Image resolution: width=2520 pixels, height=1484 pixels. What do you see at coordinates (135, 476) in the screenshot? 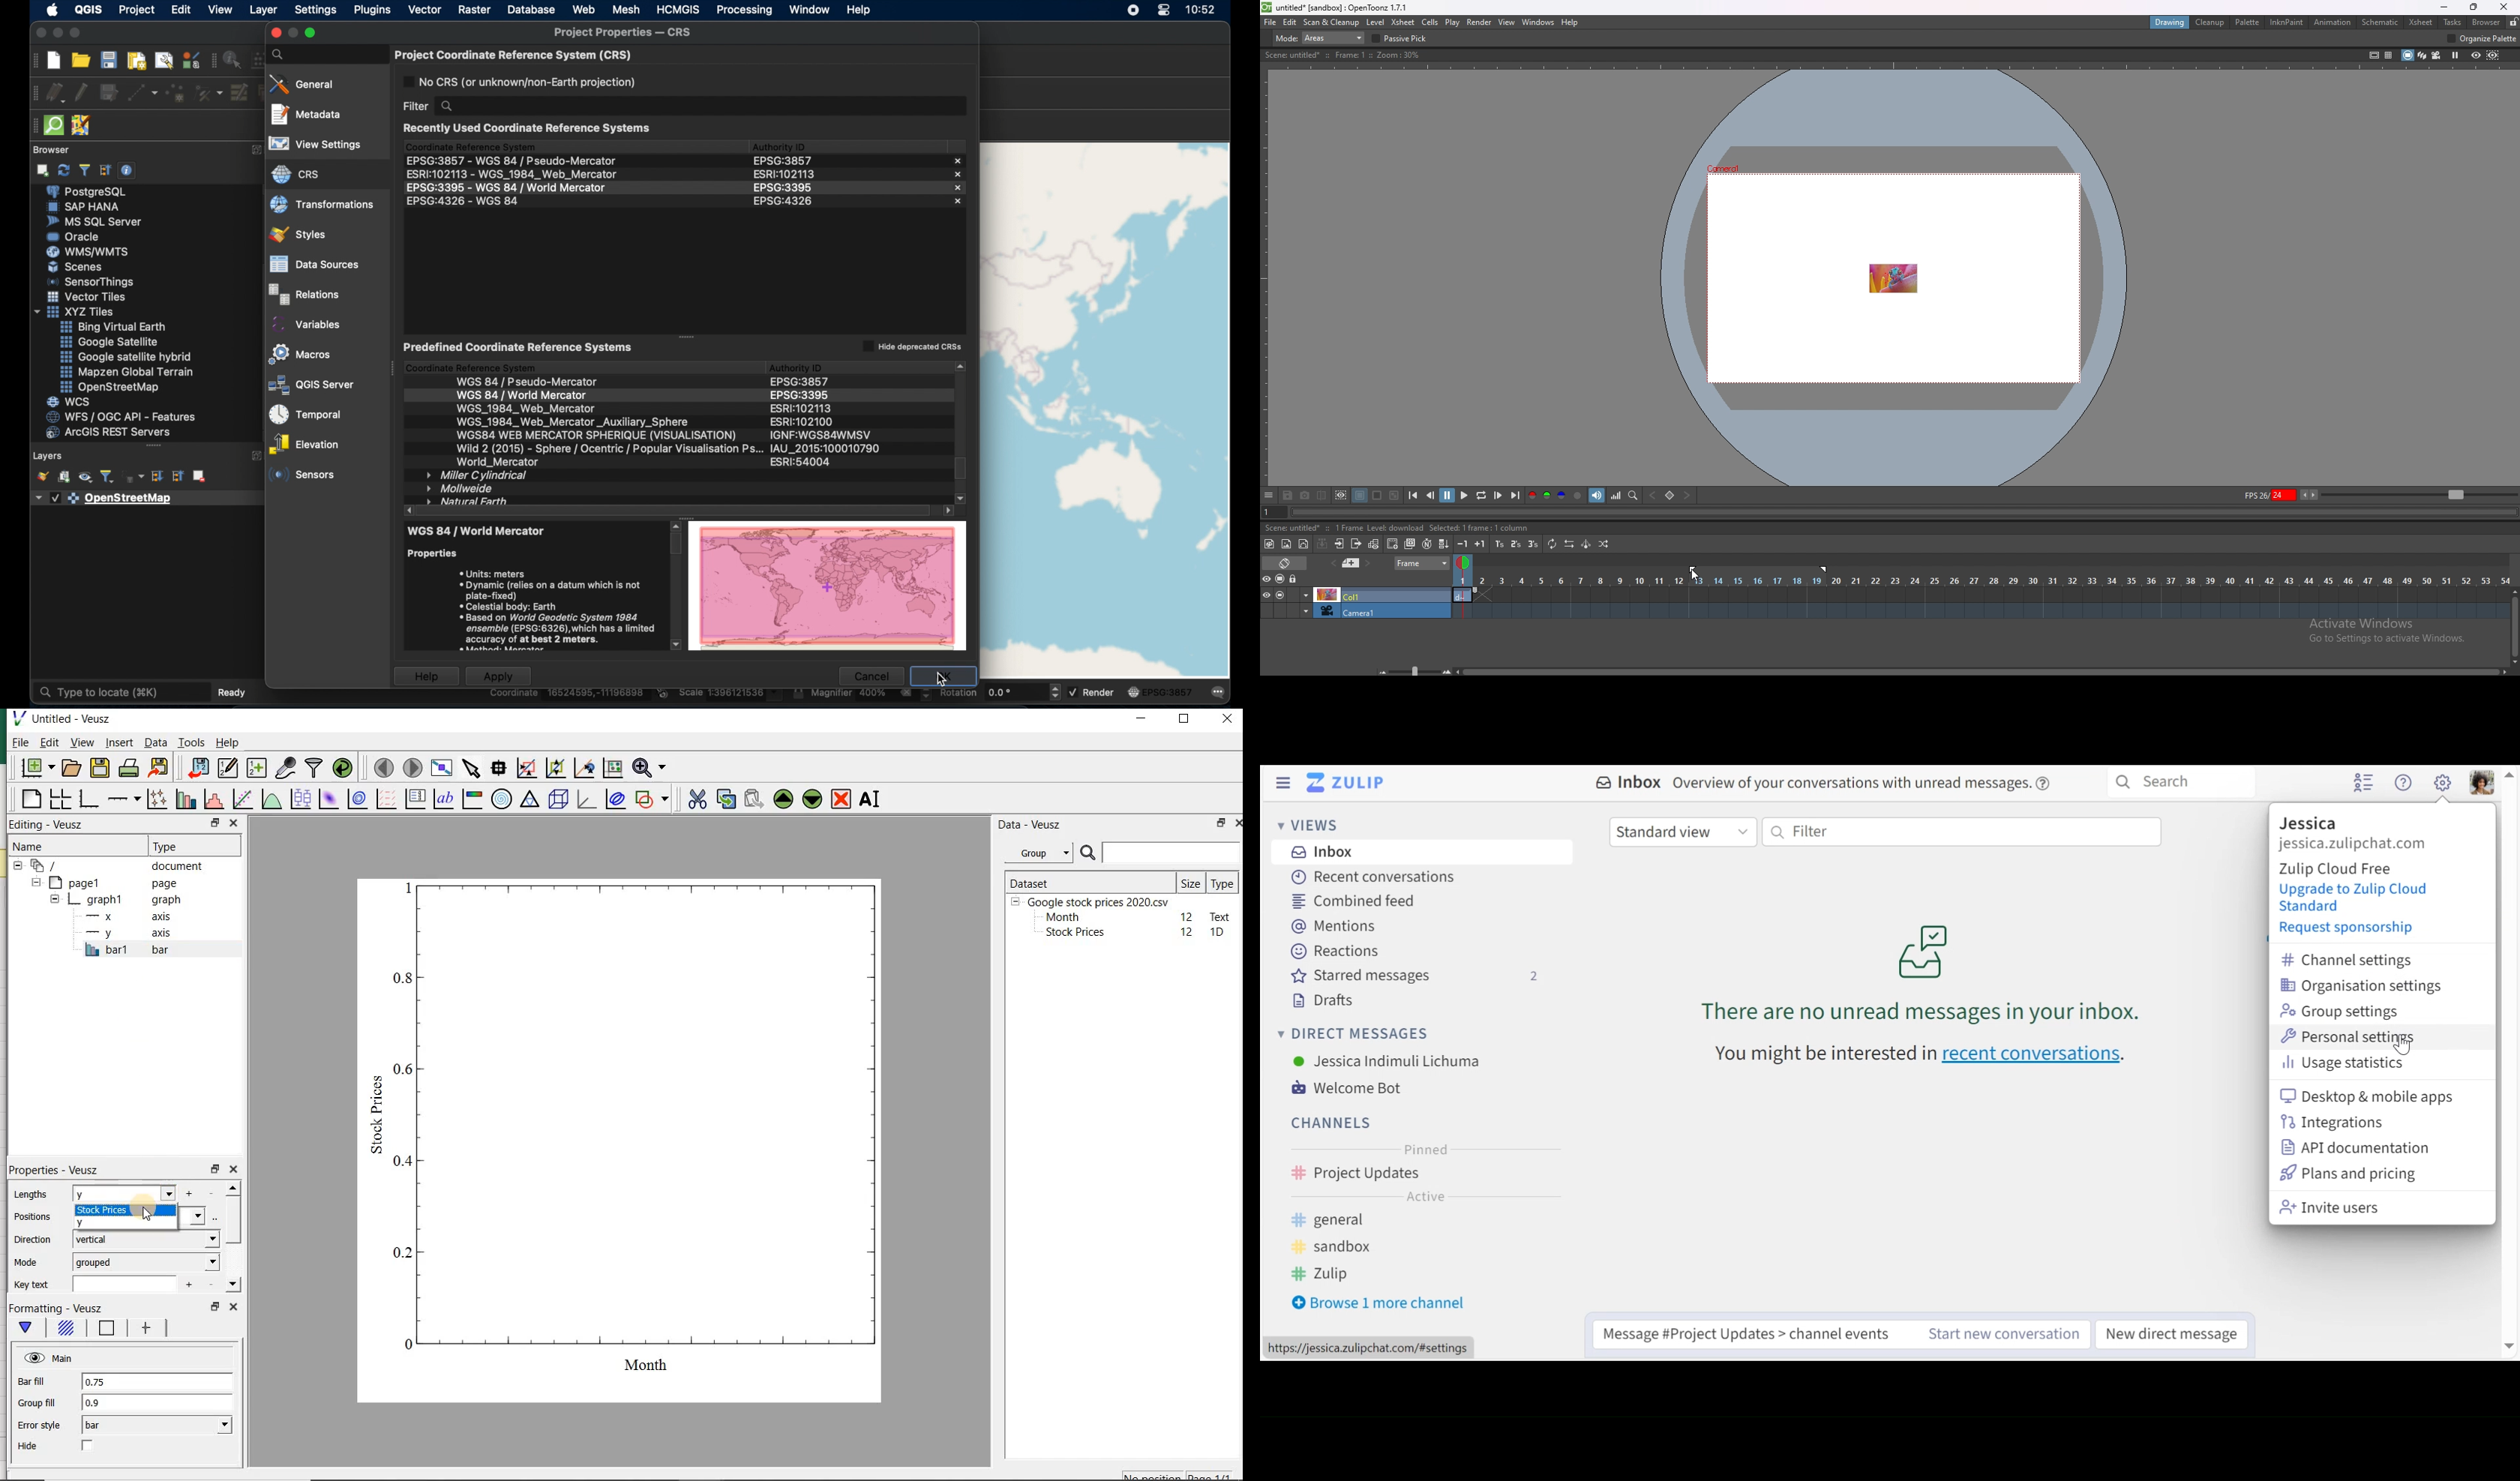
I see `filter legend by expression` at bounding box center [135, 476].